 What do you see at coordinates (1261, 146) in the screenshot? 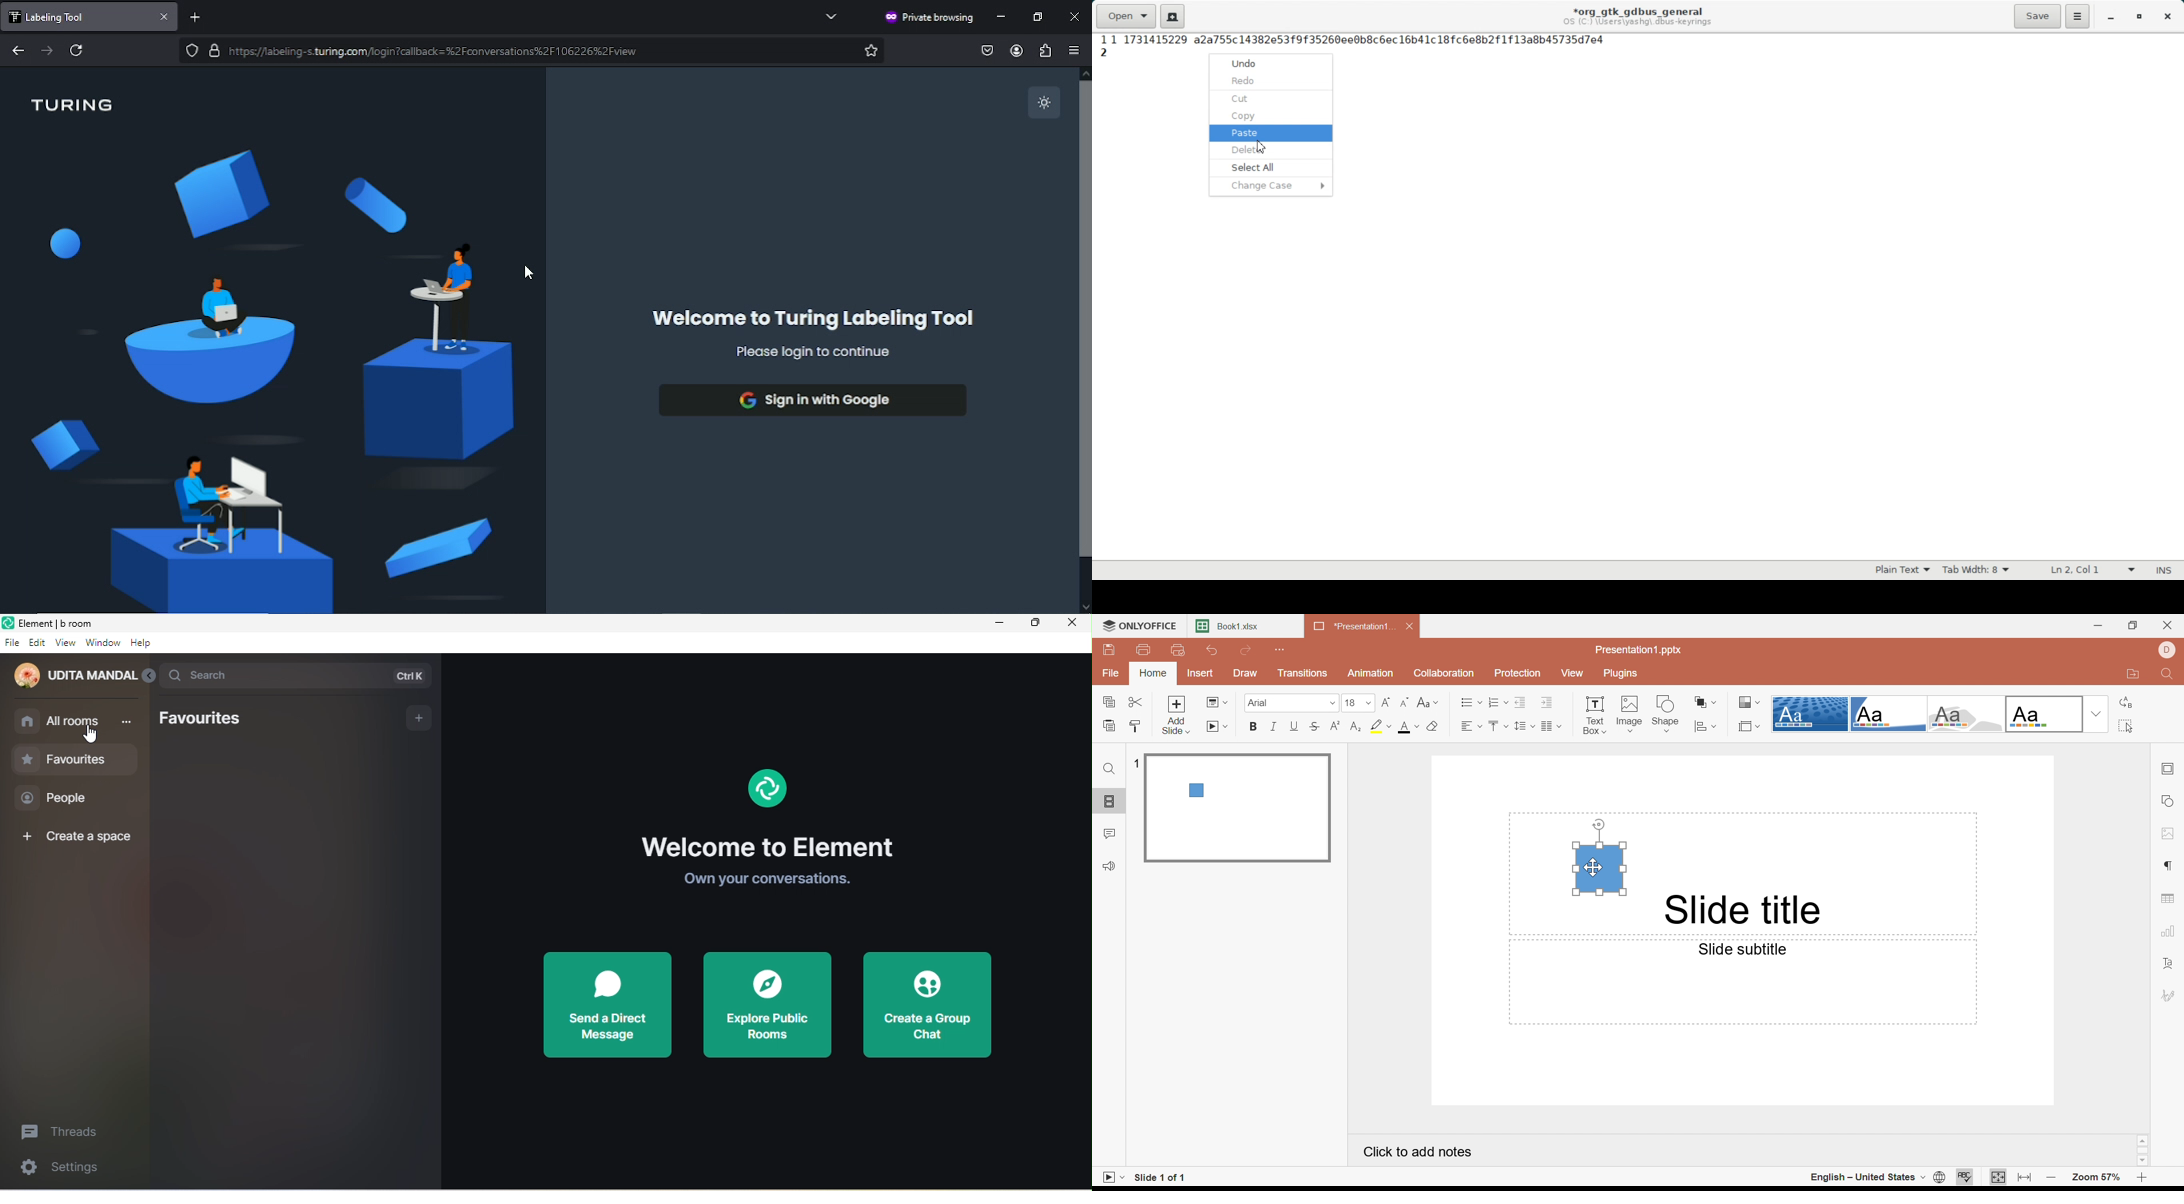
I see `Cursor` at bounding box center [1261, 146].